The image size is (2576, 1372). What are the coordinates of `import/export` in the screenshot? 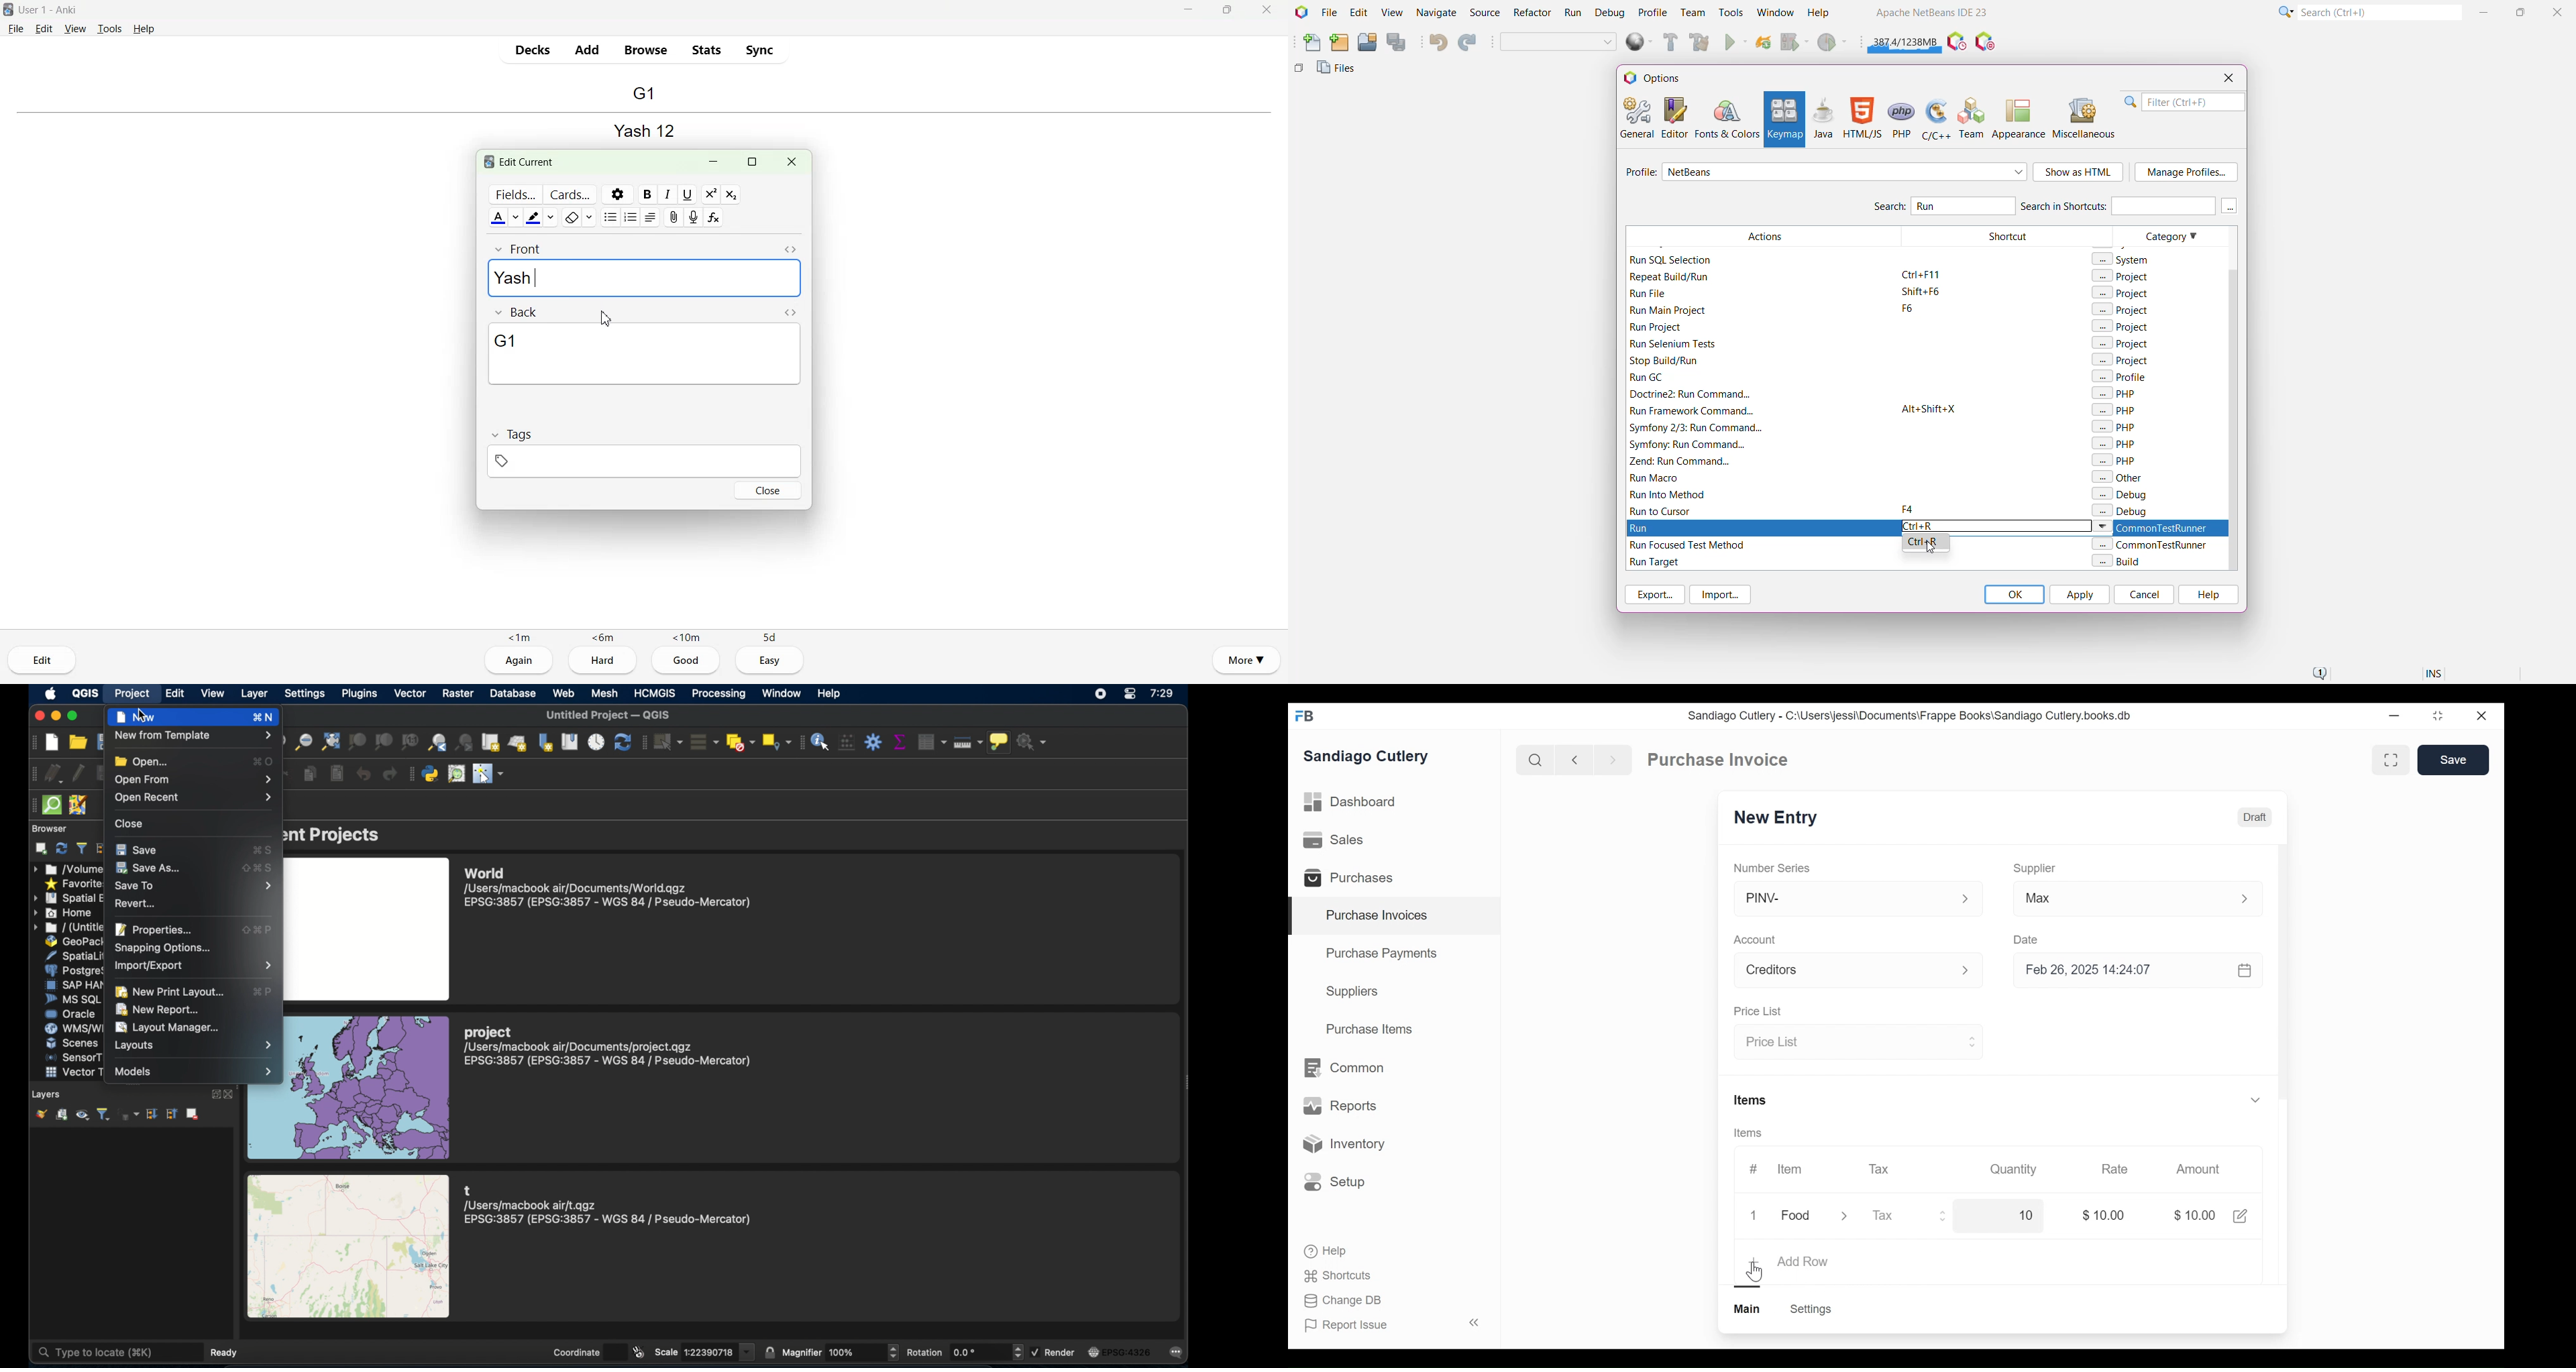 It's located at (195, 965).